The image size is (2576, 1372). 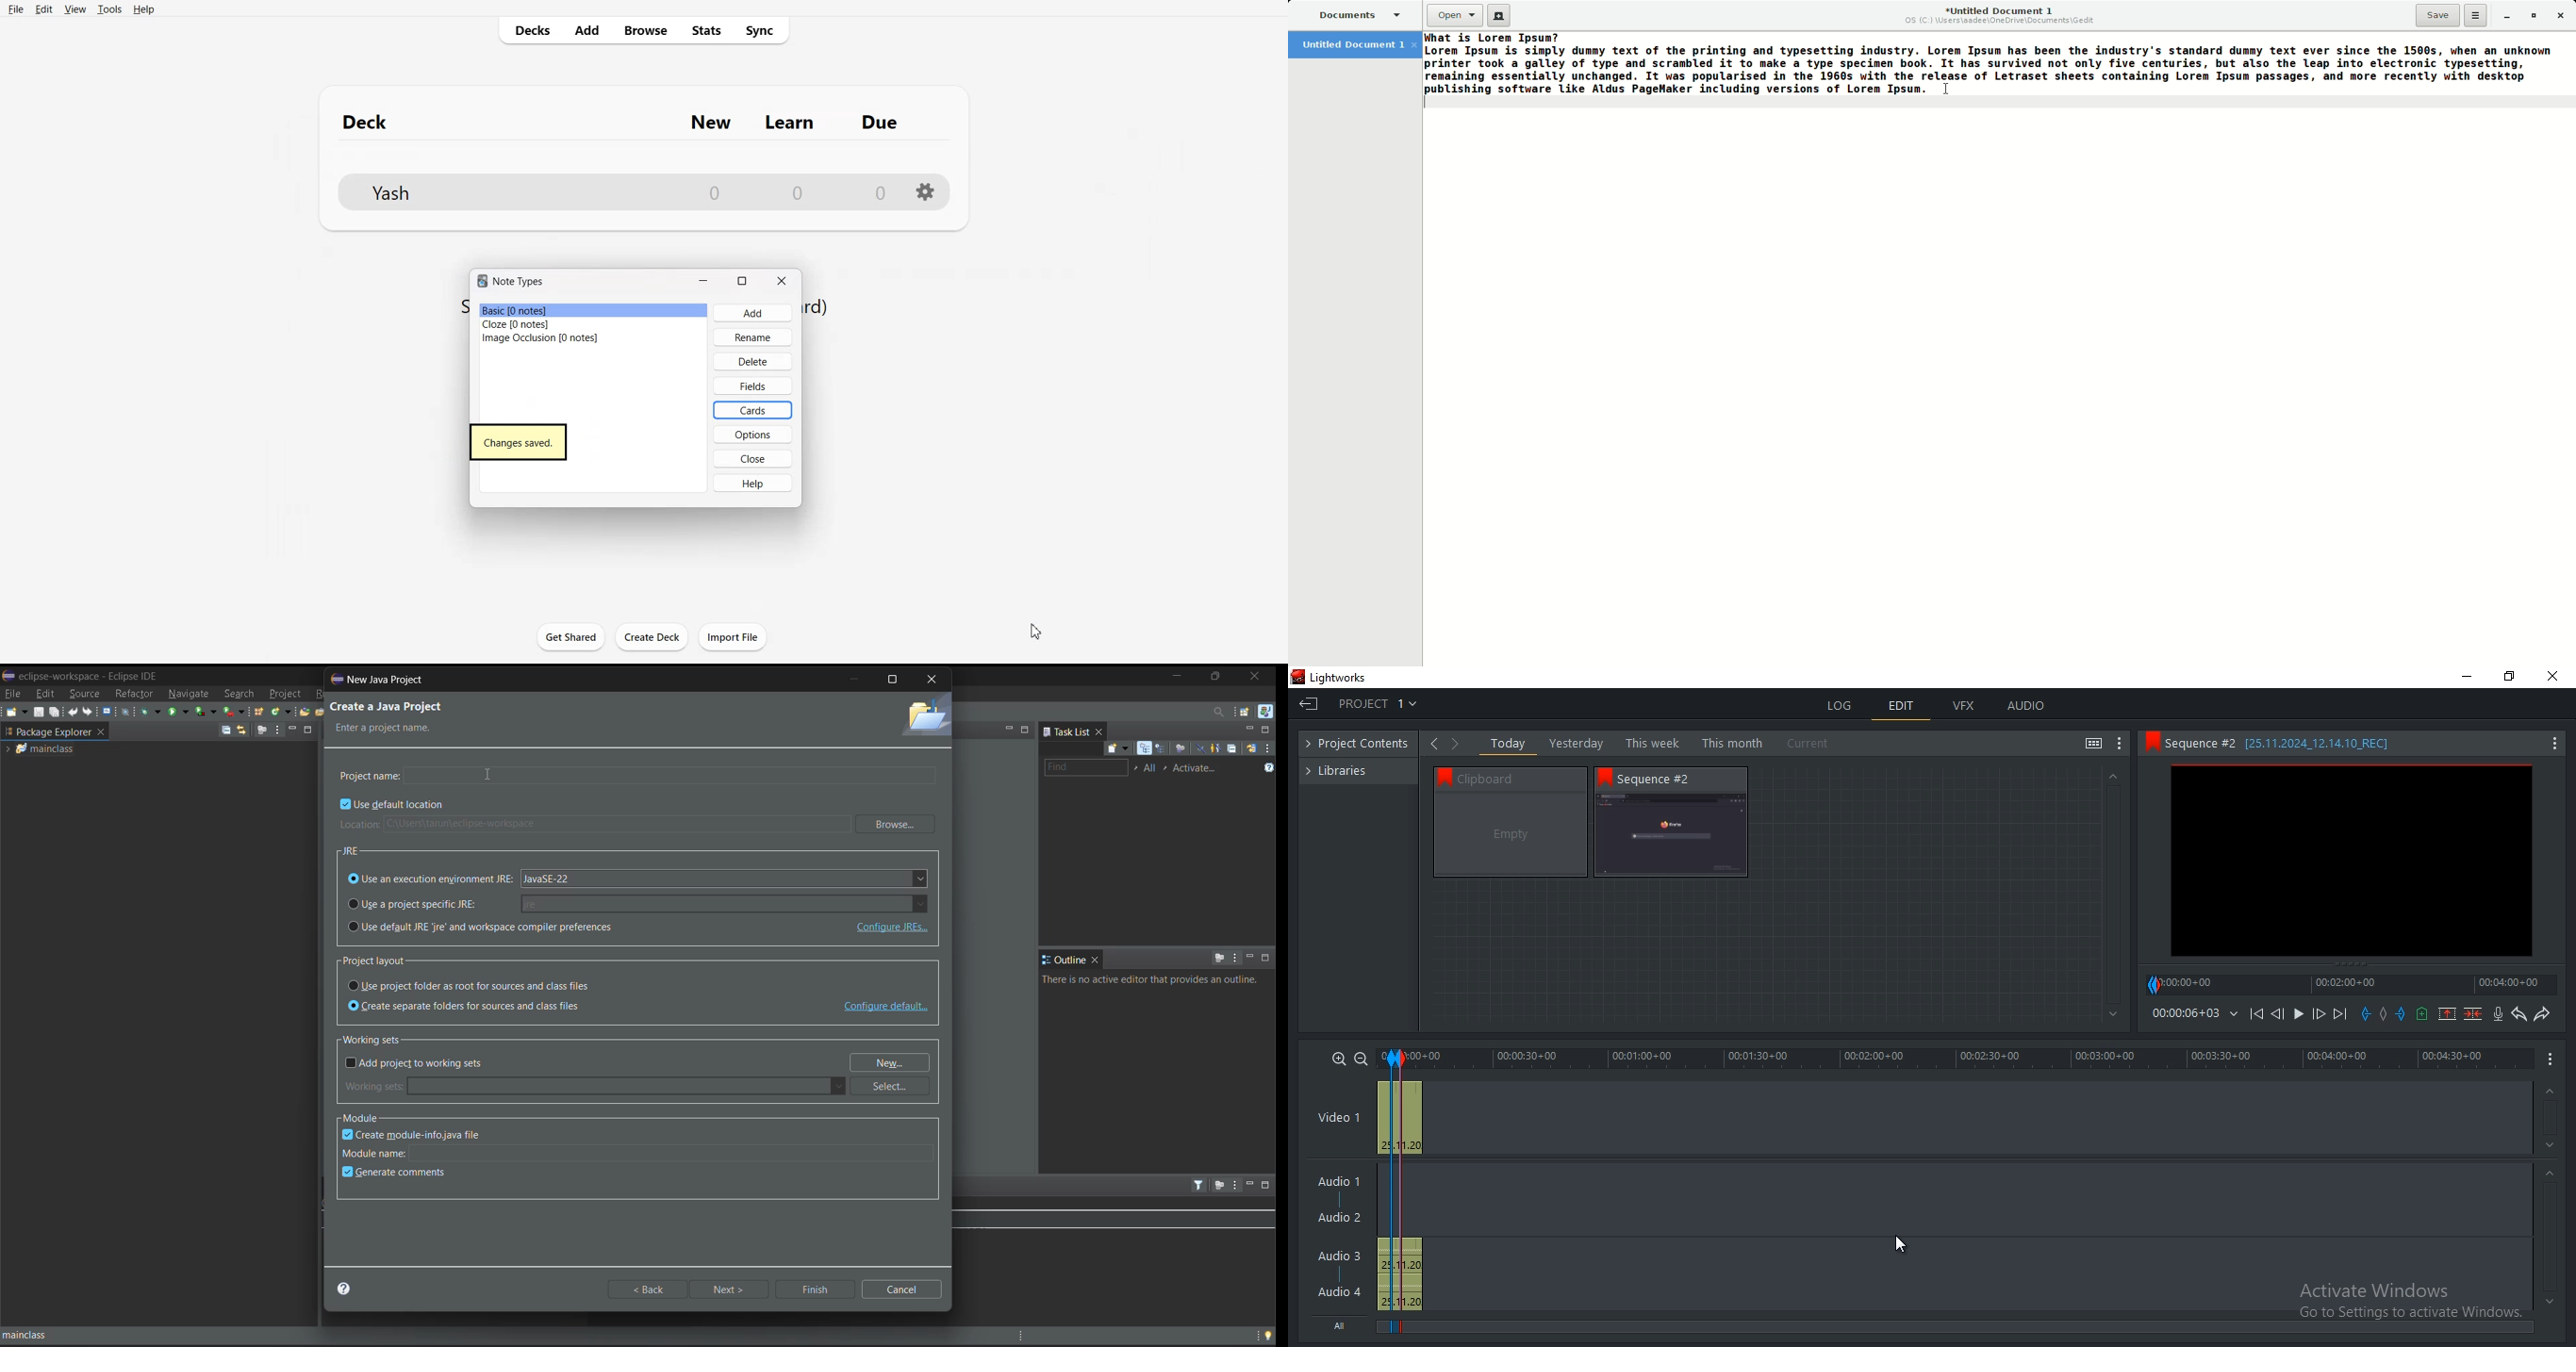 What do you see at coordinates (752, 459) in the screenshot?
I see `Close` at bounding box center [752, 459].